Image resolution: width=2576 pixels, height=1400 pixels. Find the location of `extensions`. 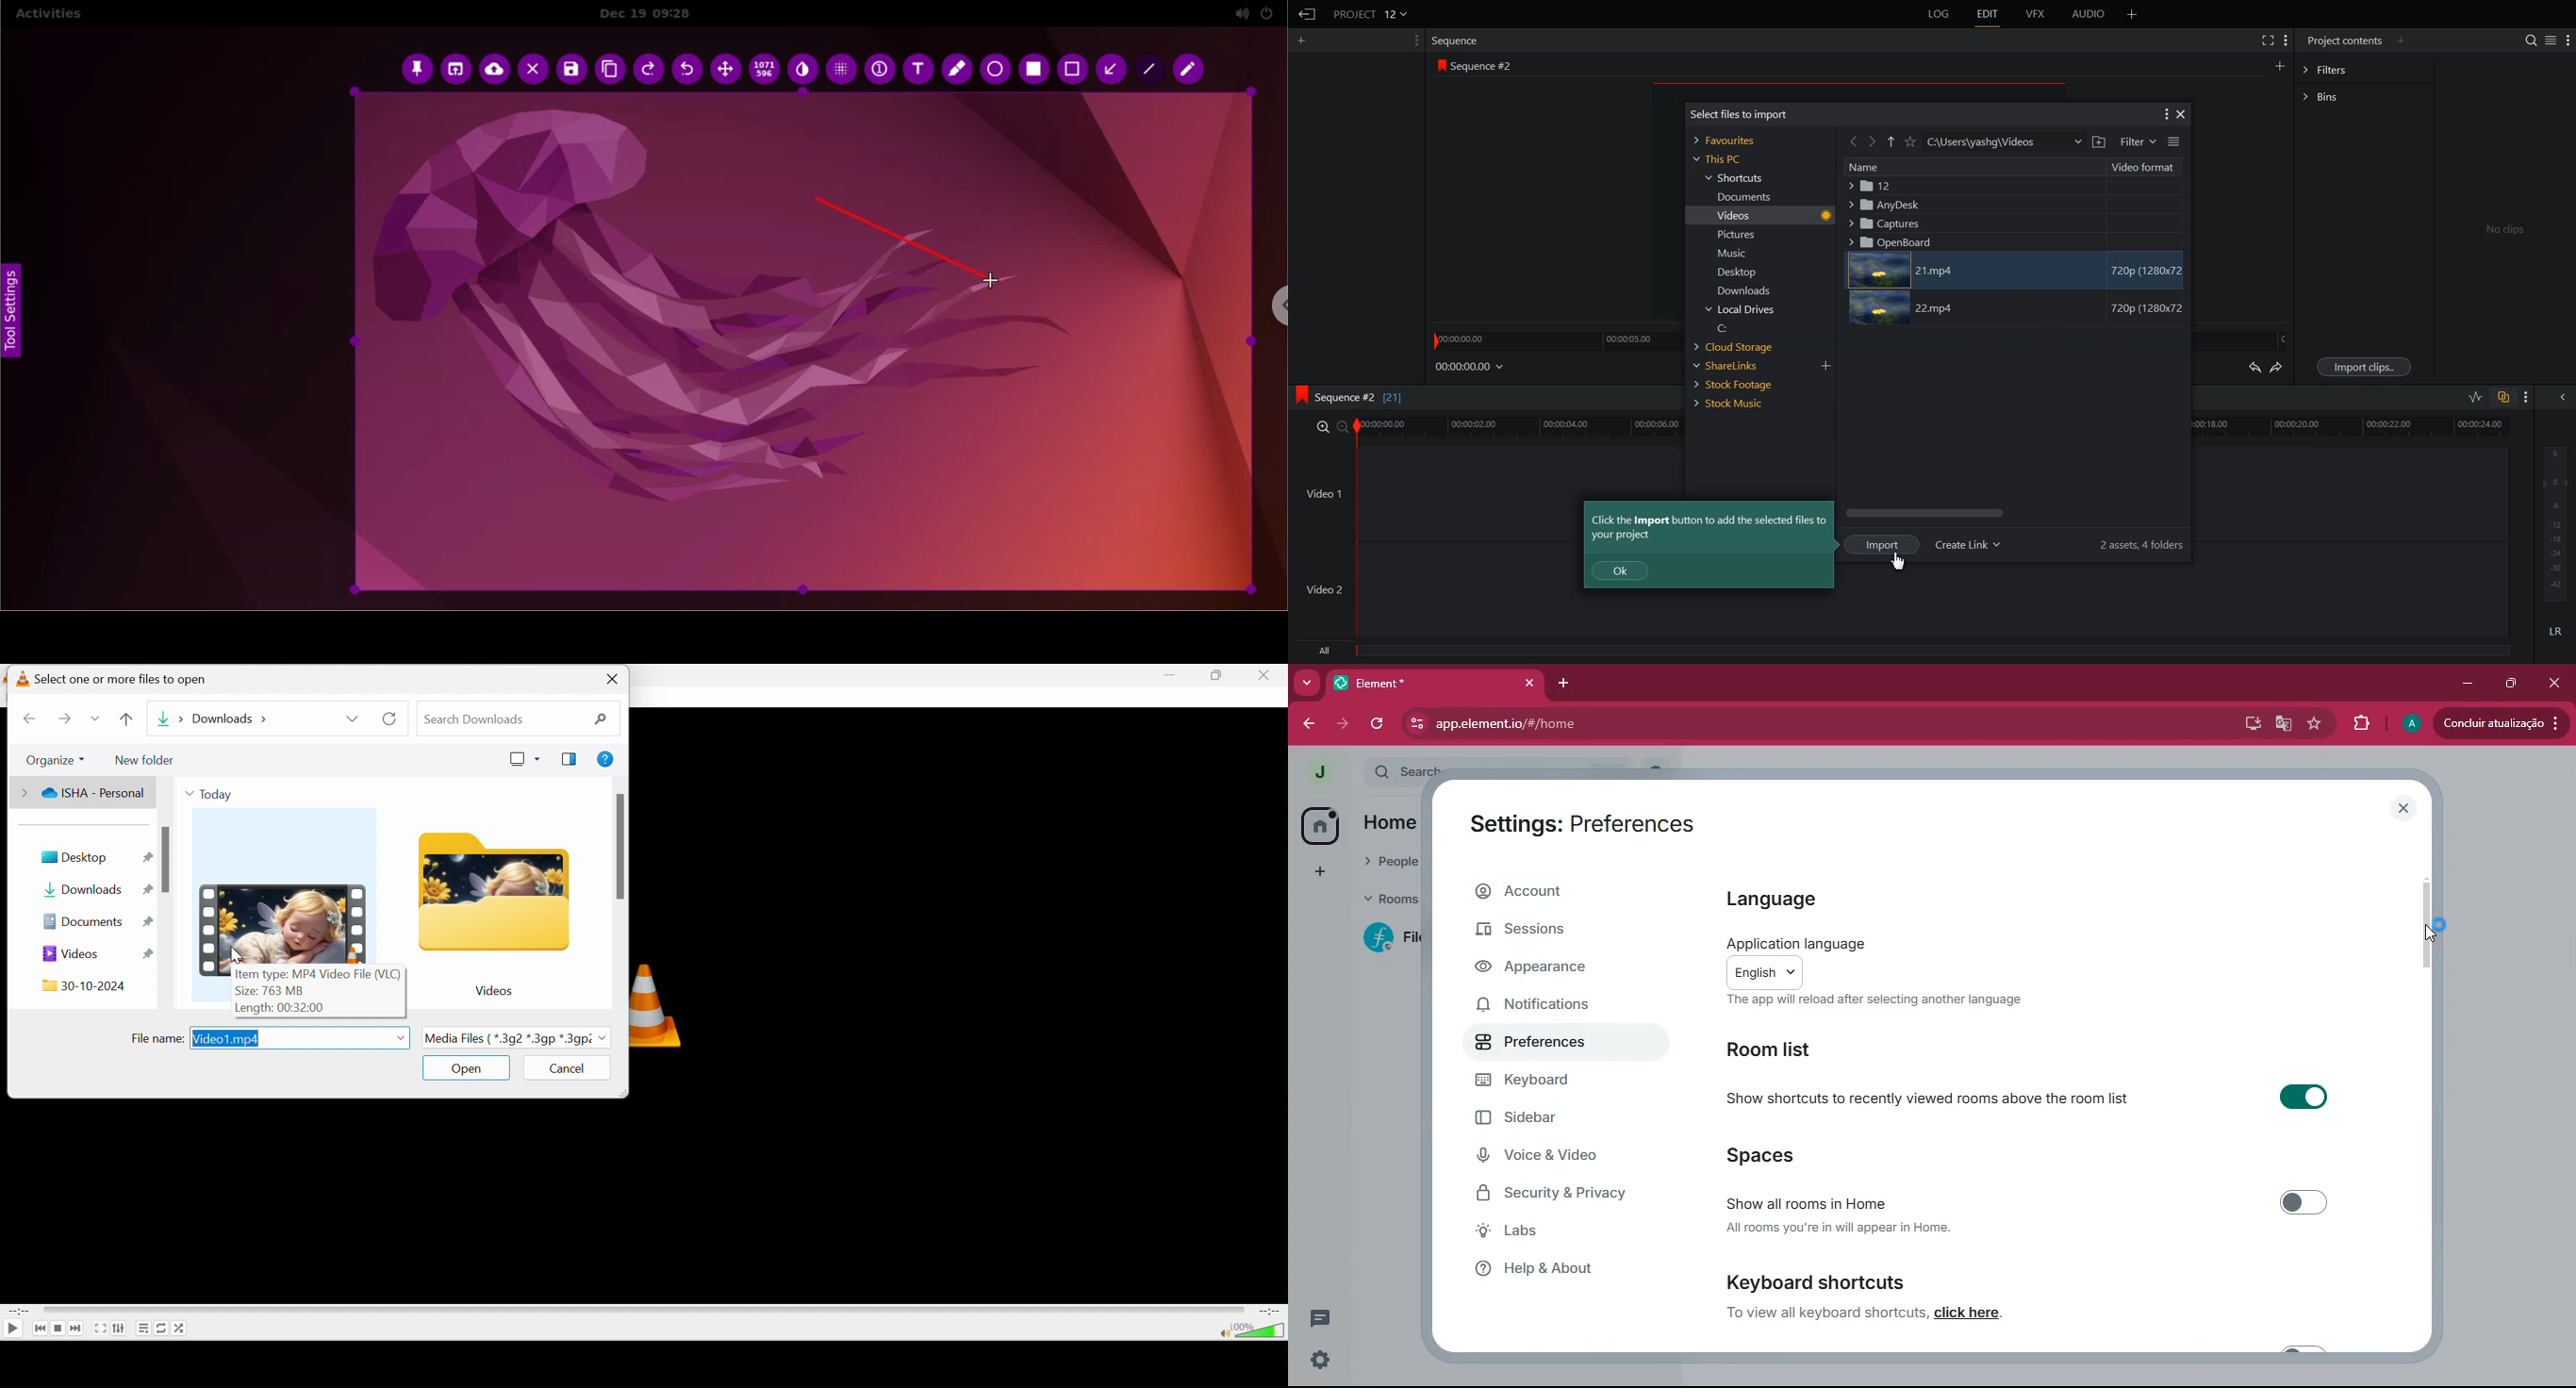

extensions is located at coordinates (2359, 725).